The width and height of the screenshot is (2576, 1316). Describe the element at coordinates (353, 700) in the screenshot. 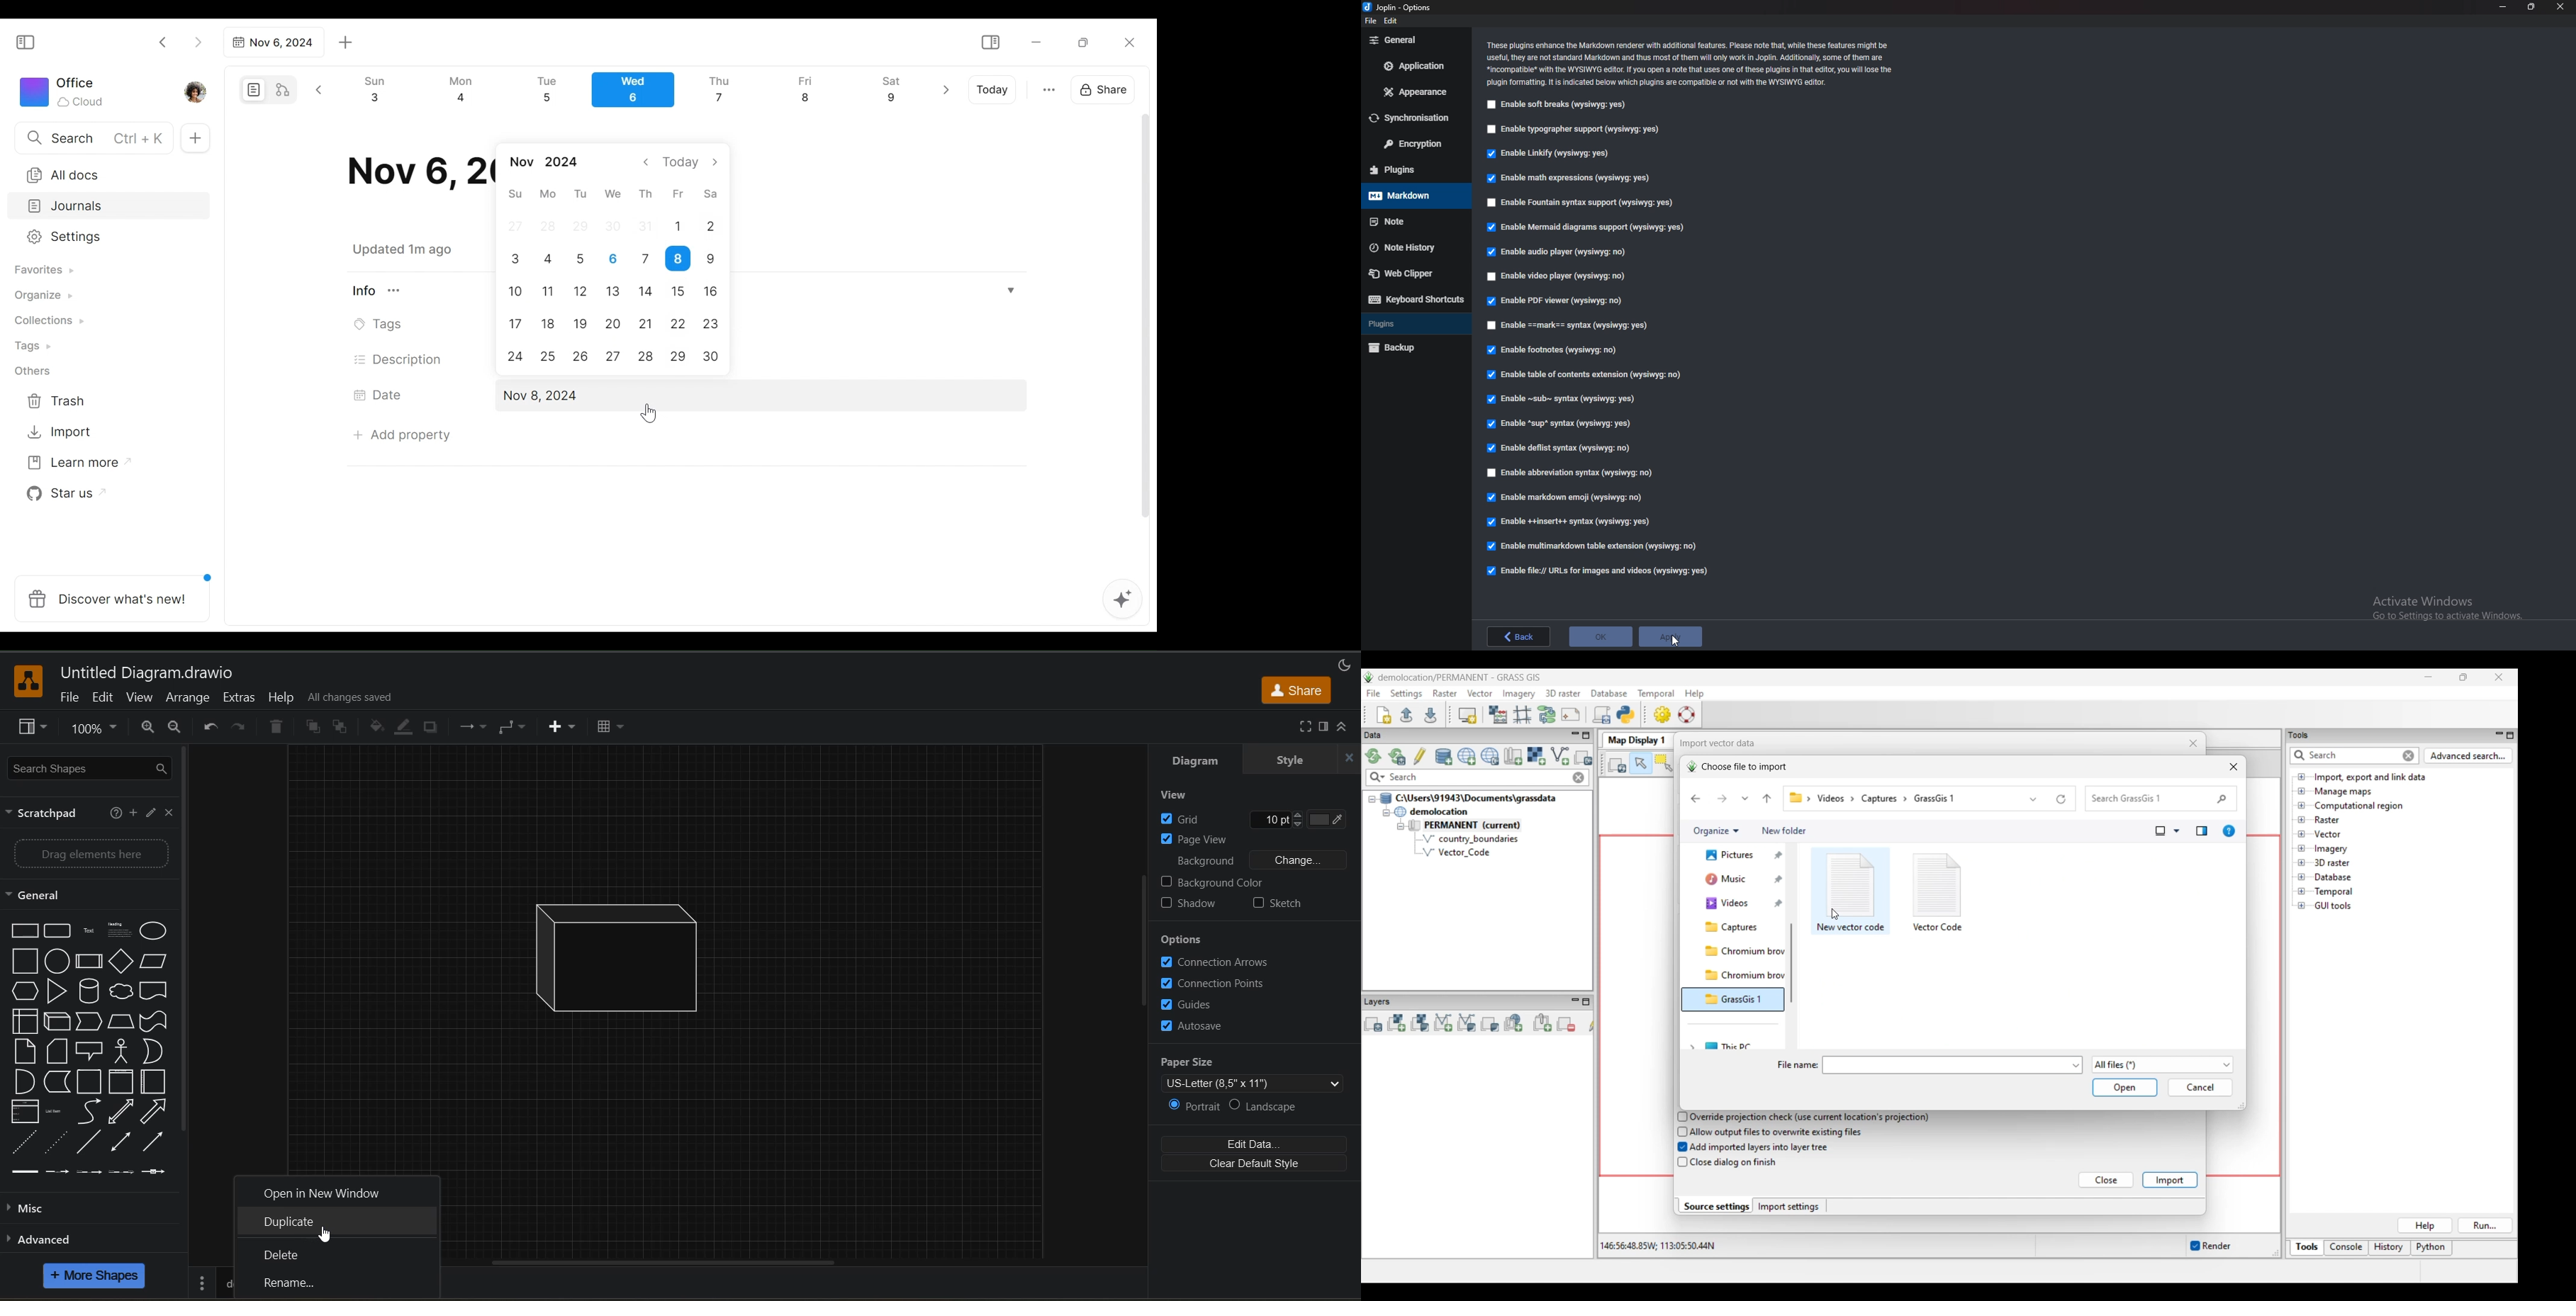

I see `all changes saved` at that location.